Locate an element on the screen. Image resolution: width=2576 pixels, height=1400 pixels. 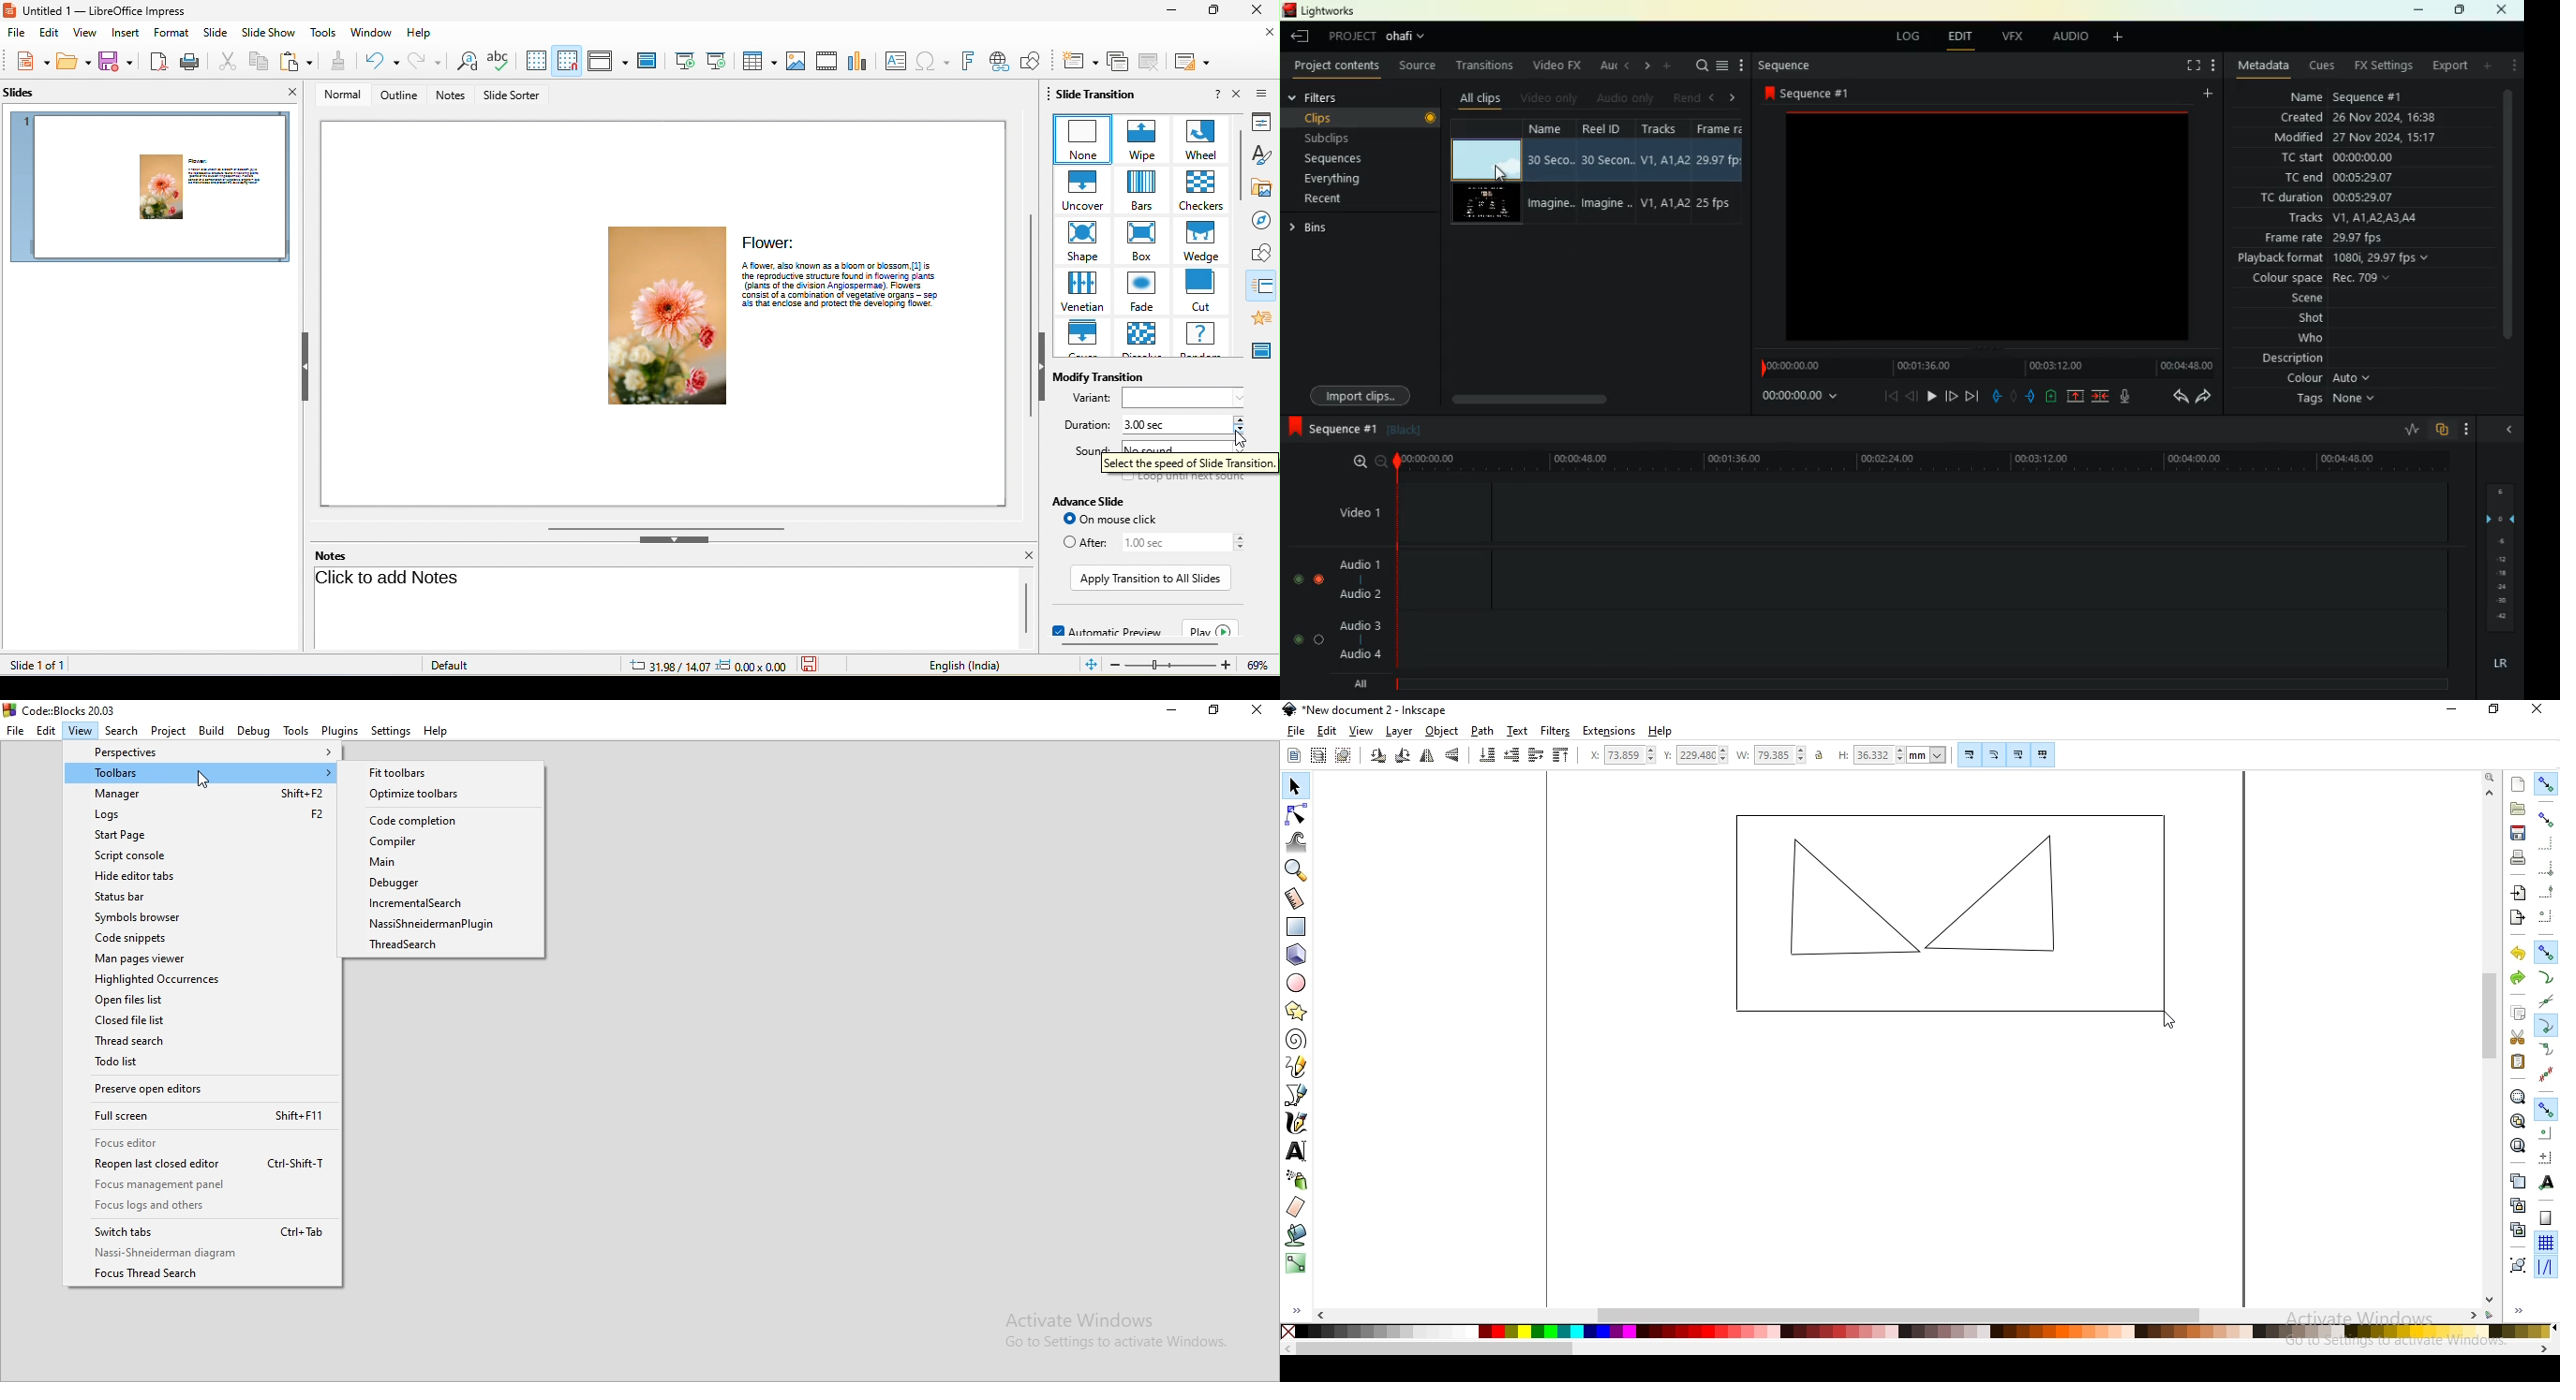
Activate Windows is located at coordinates (1080, 1320).